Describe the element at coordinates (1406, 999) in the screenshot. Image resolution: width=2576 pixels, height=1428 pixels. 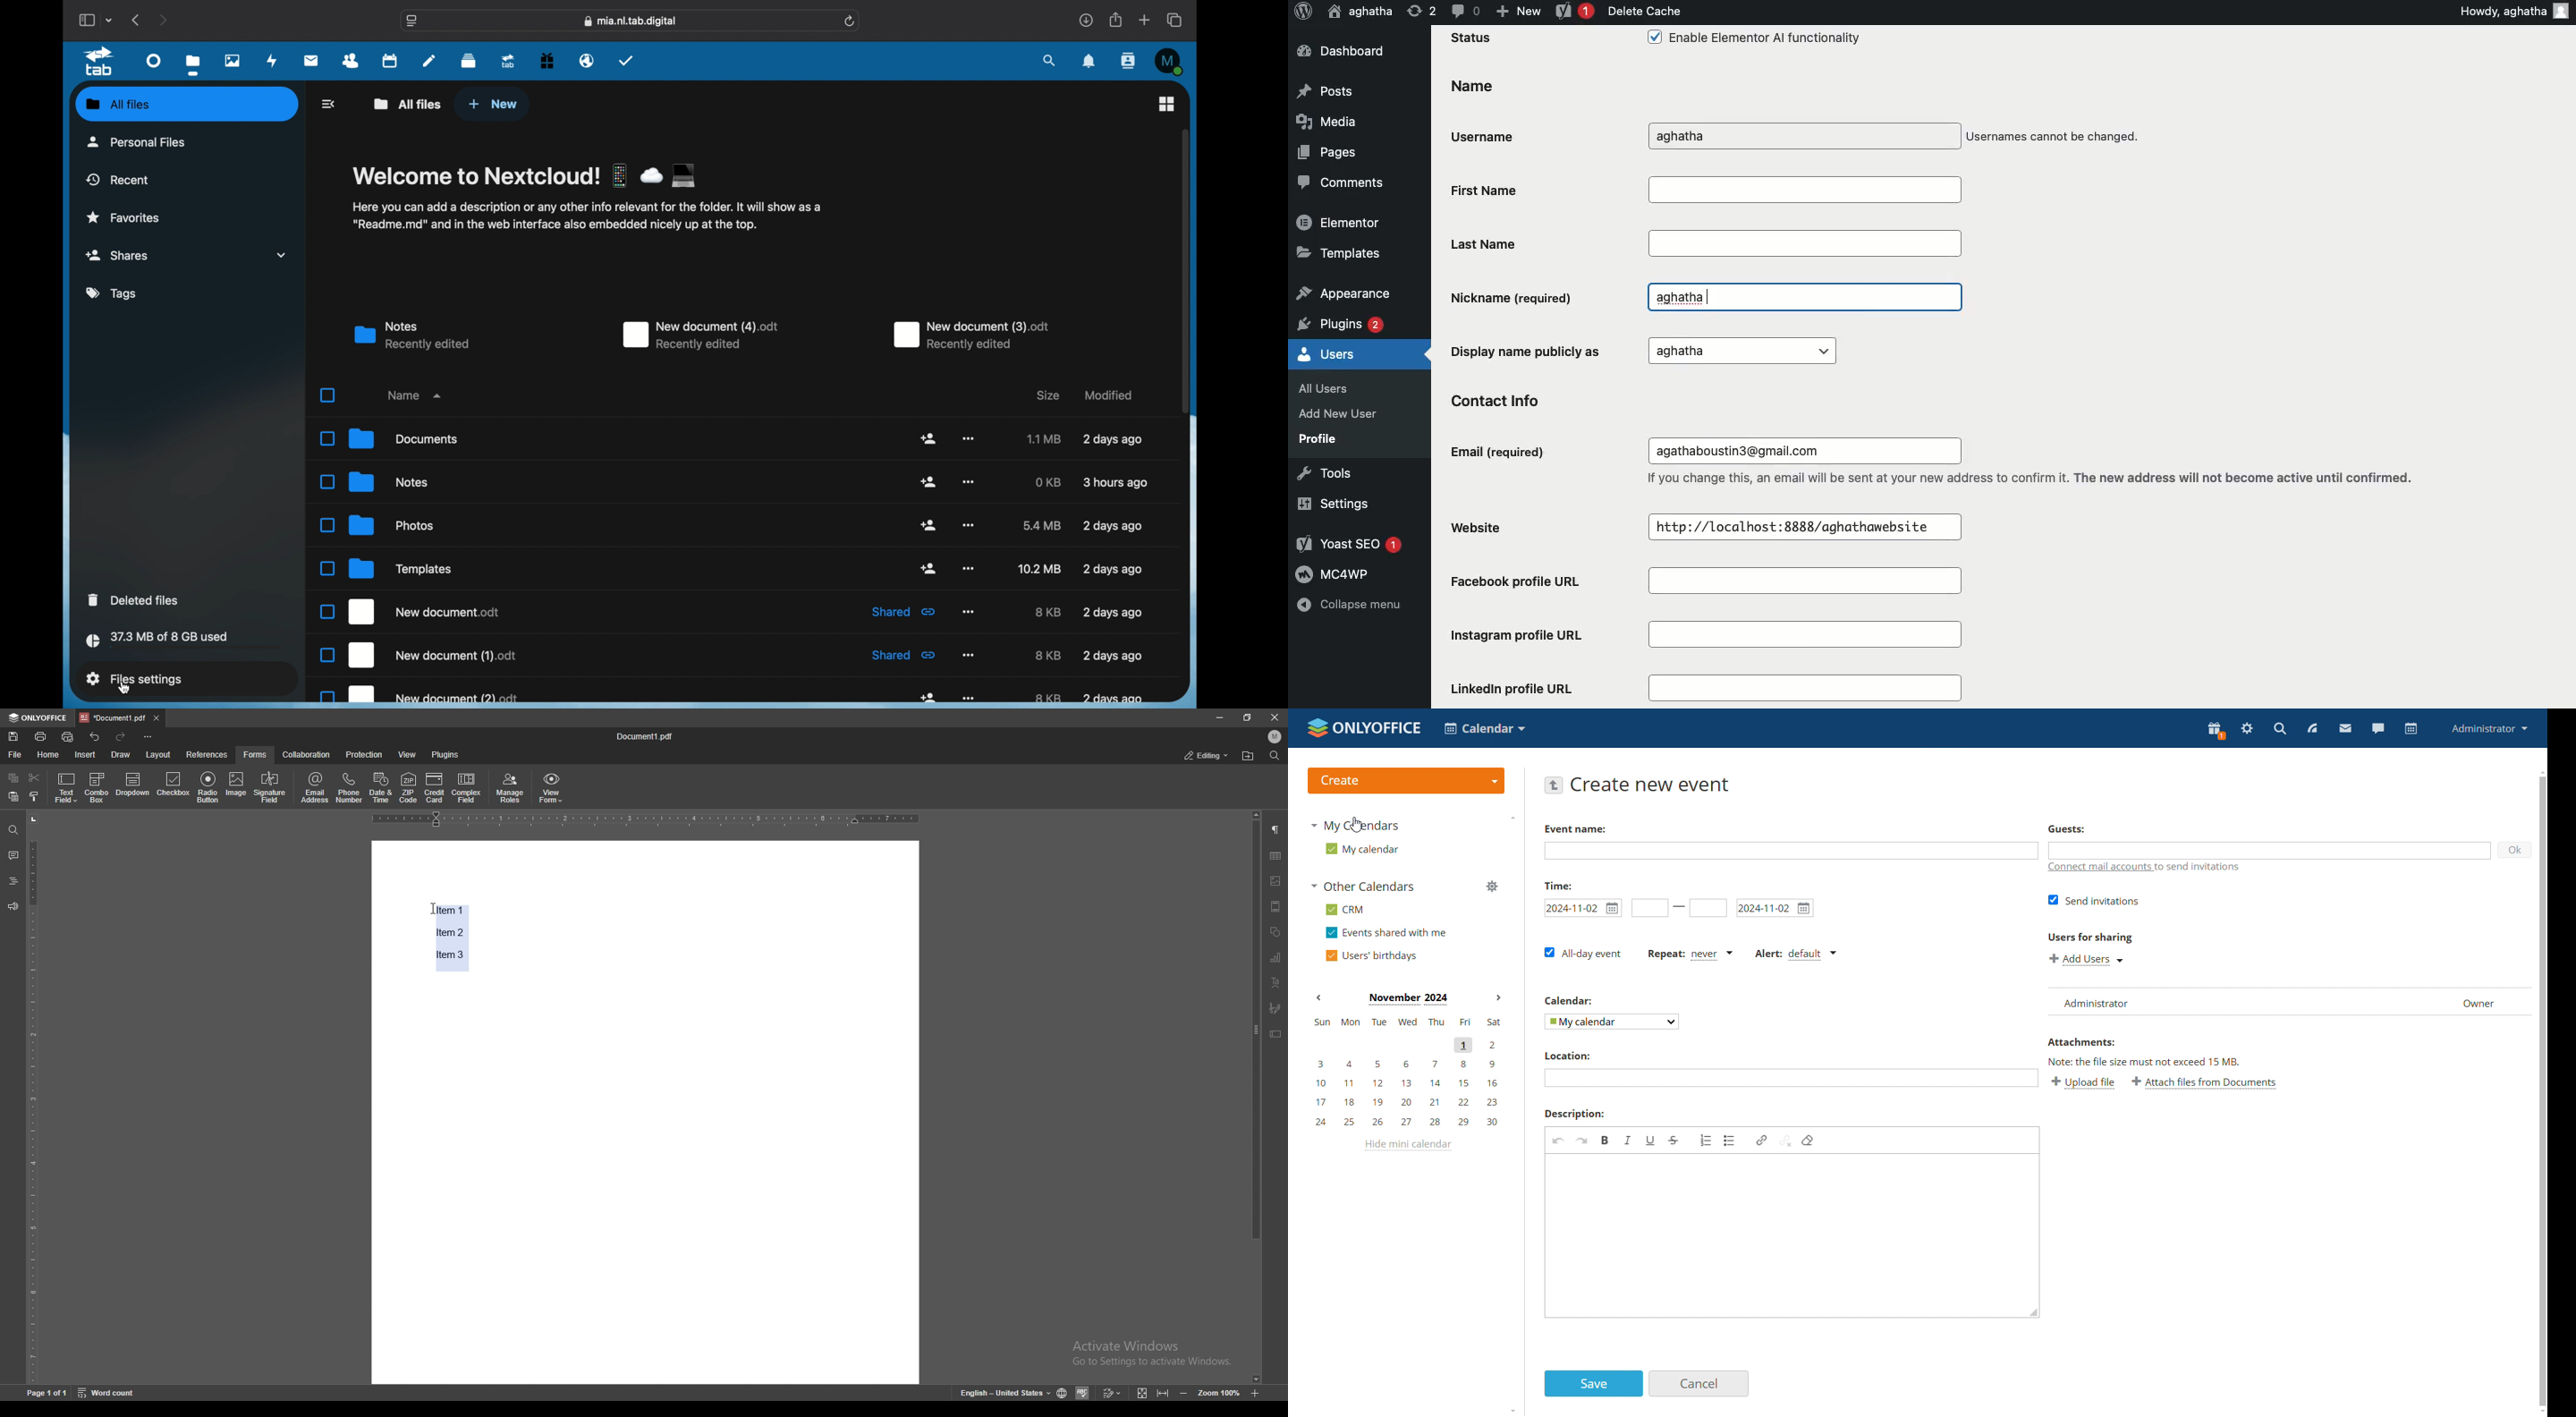
I see `Month on display` at that location.